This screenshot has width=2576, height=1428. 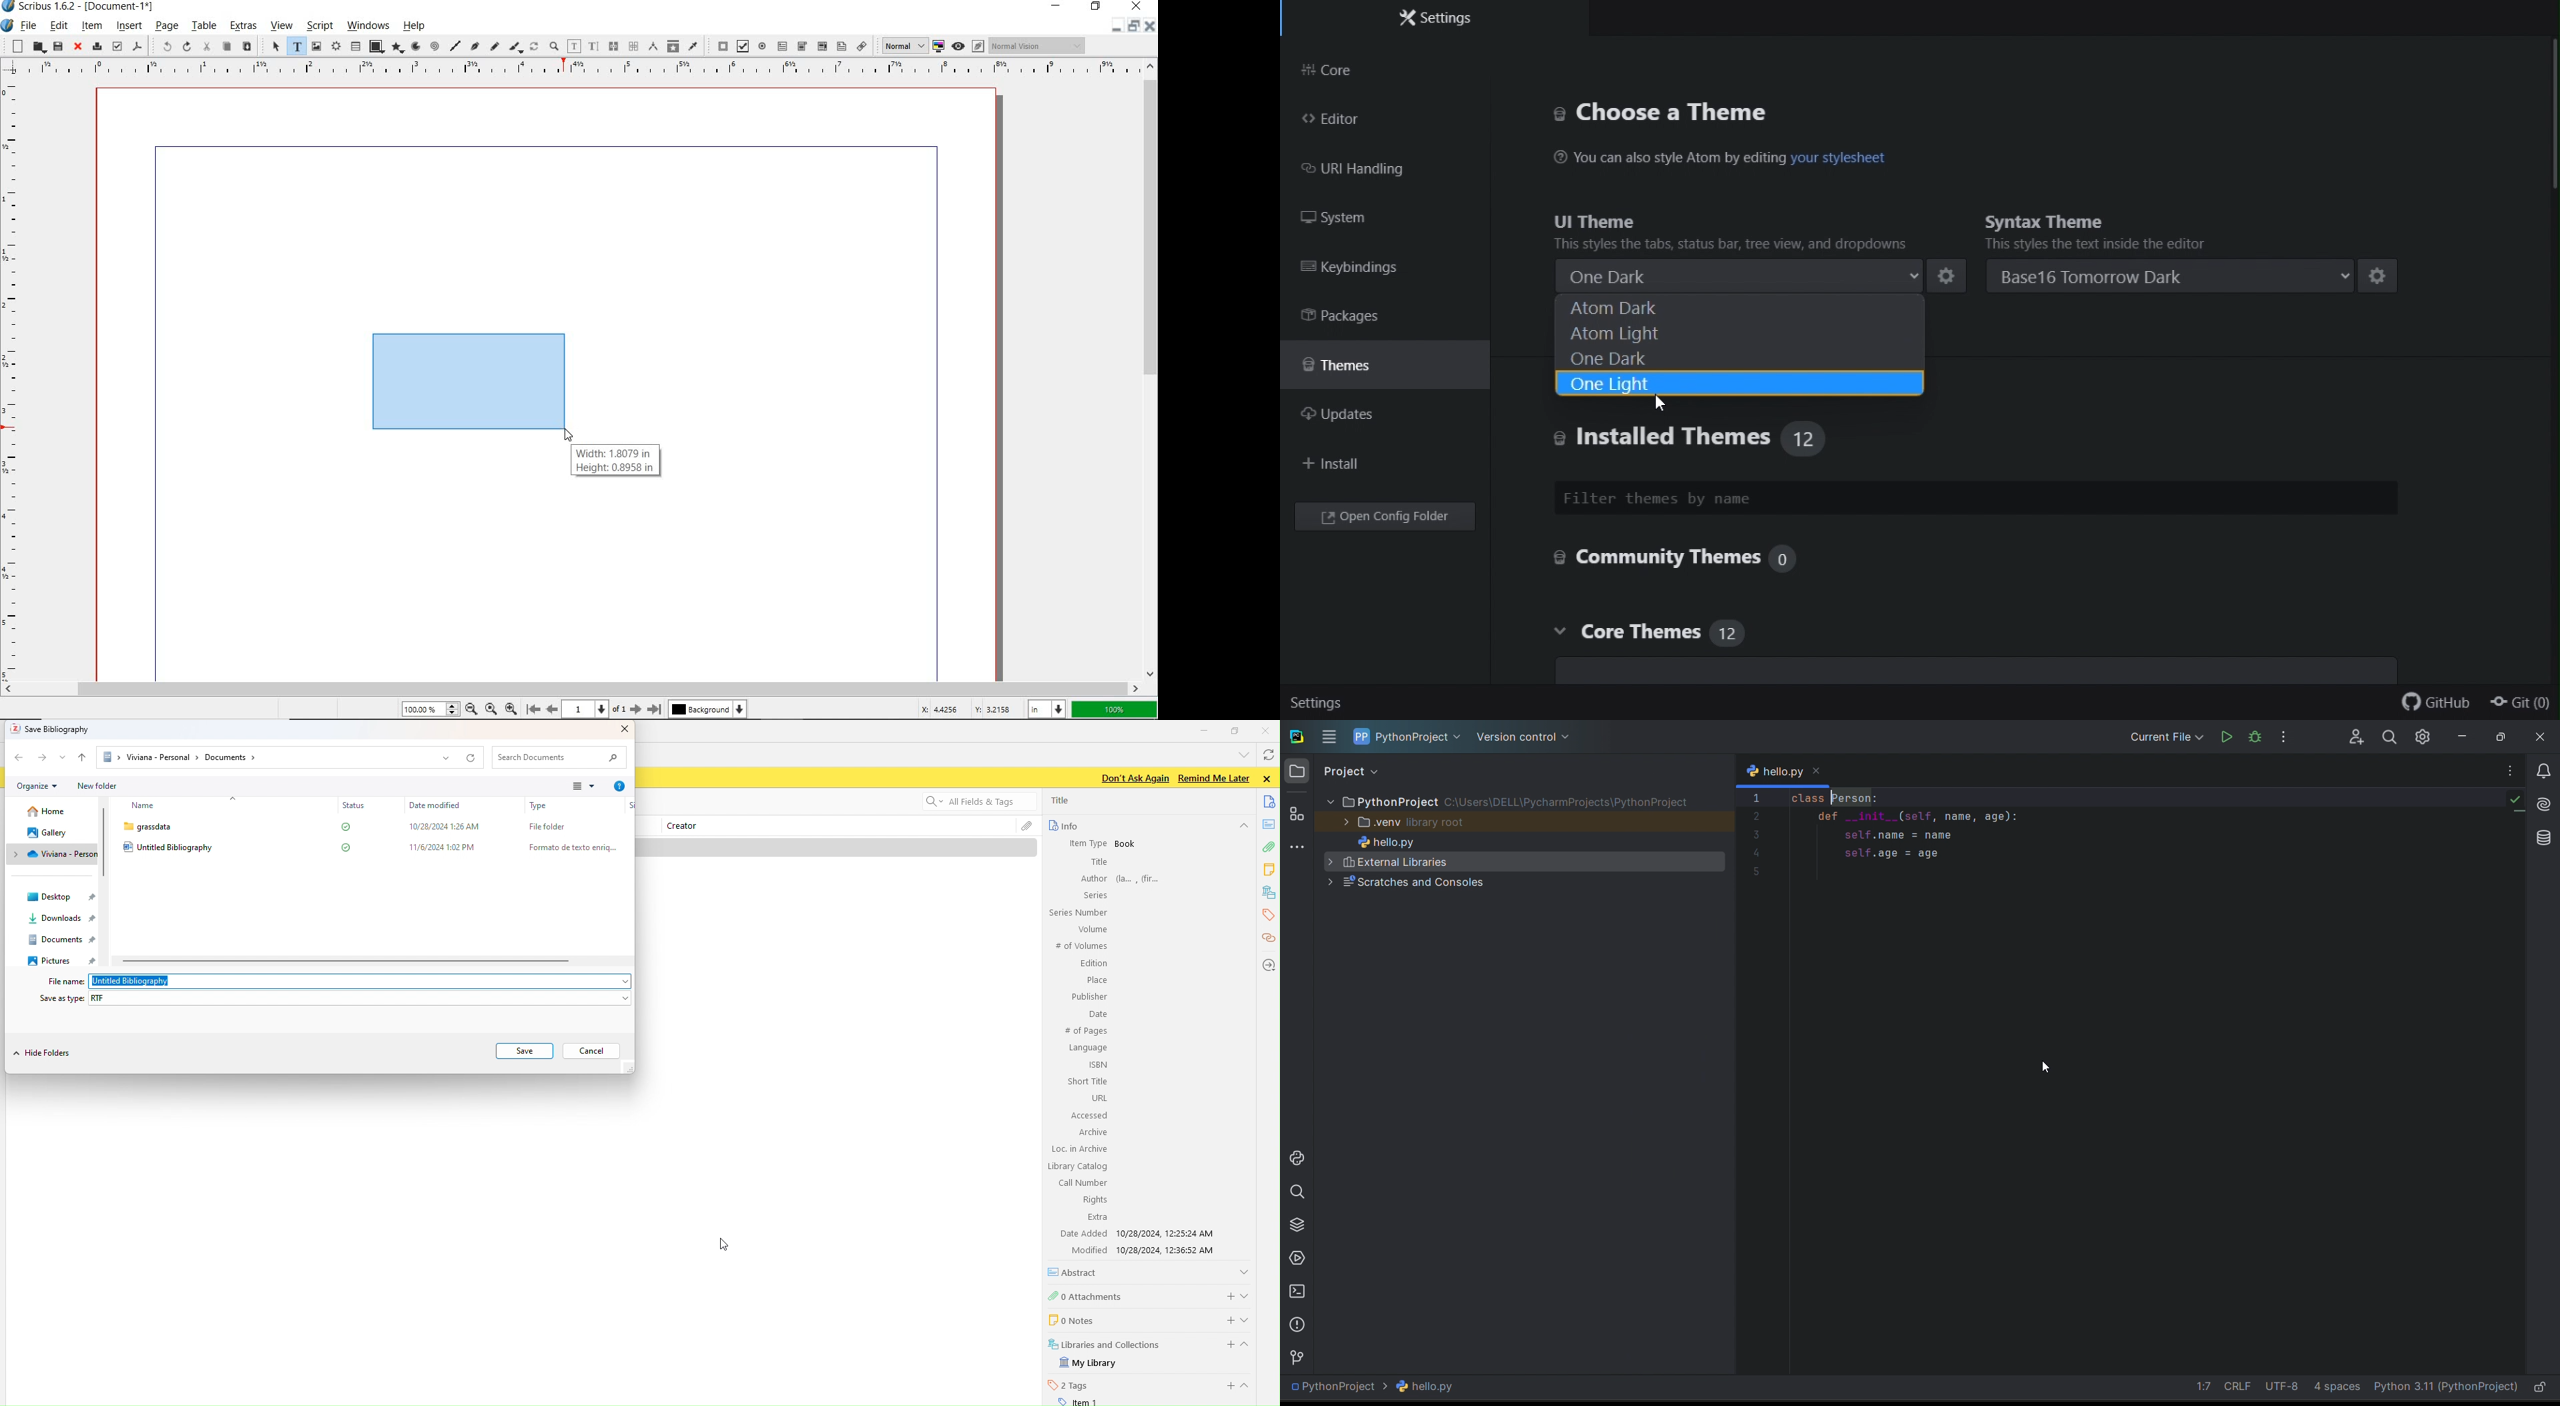 I want to click on toggle color, so click(x=940, y=46).